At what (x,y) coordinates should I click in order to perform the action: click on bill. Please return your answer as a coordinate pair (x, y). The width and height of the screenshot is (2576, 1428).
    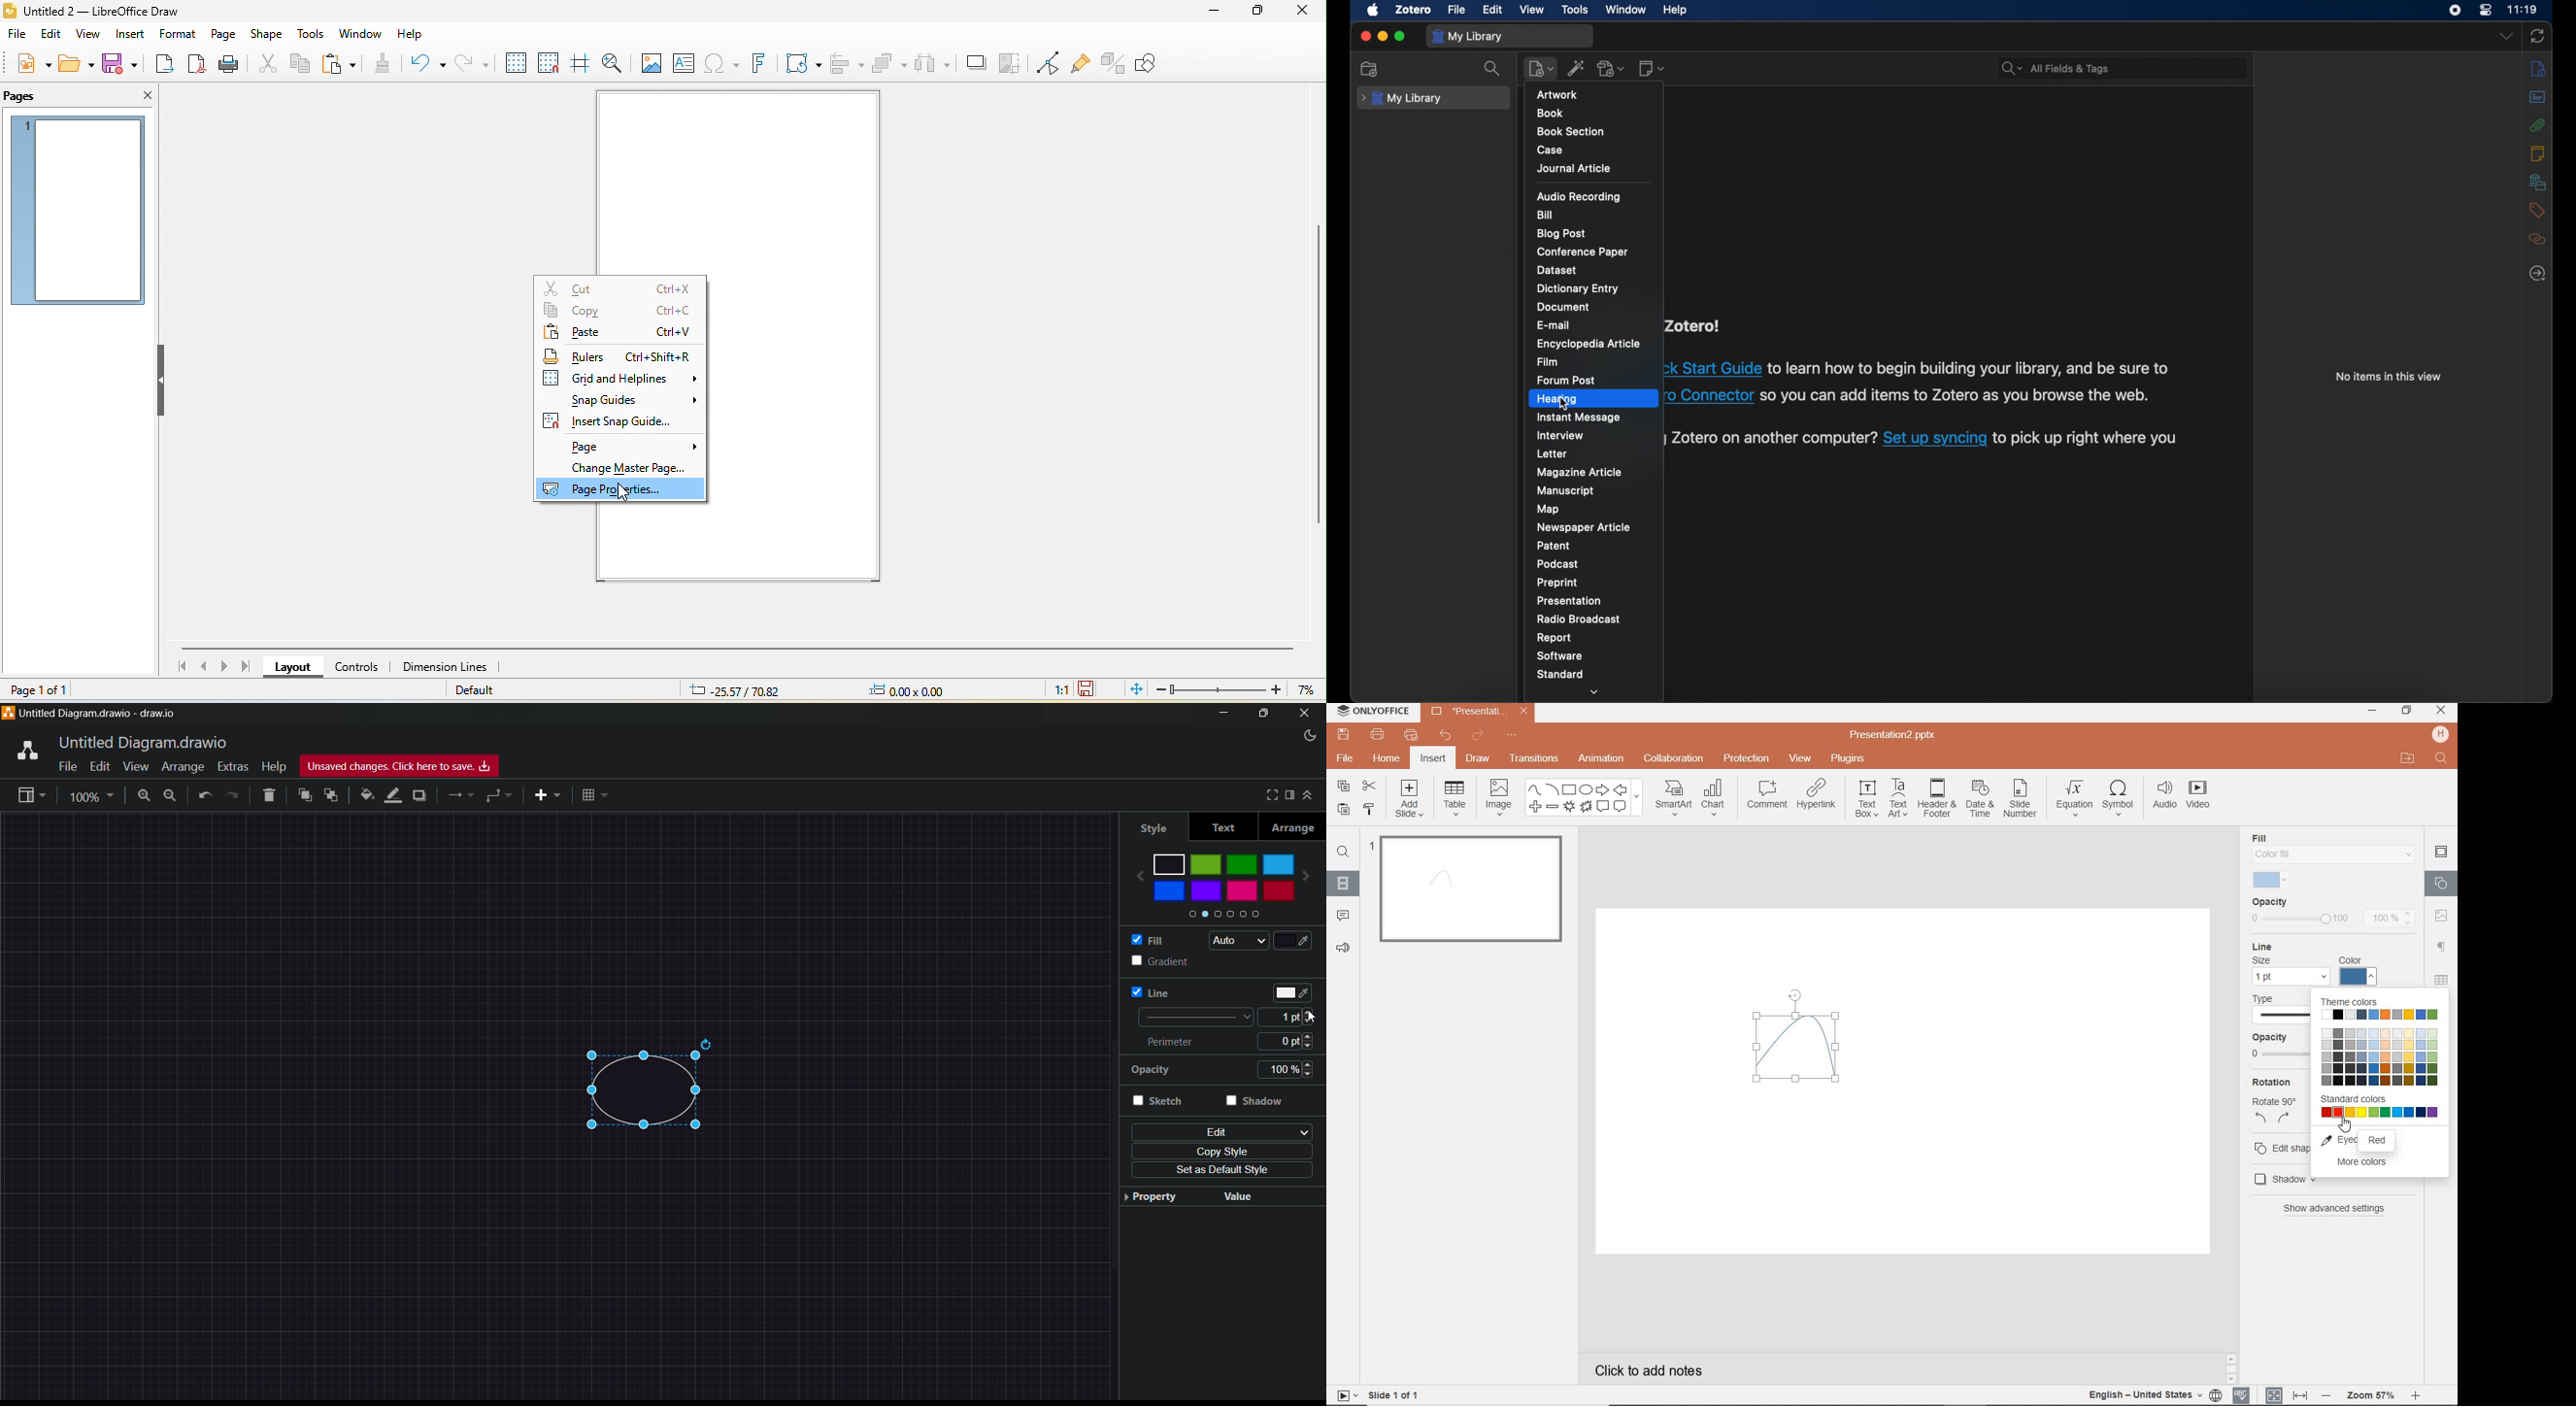
    Looking at the image, I should click on (1546, 215).